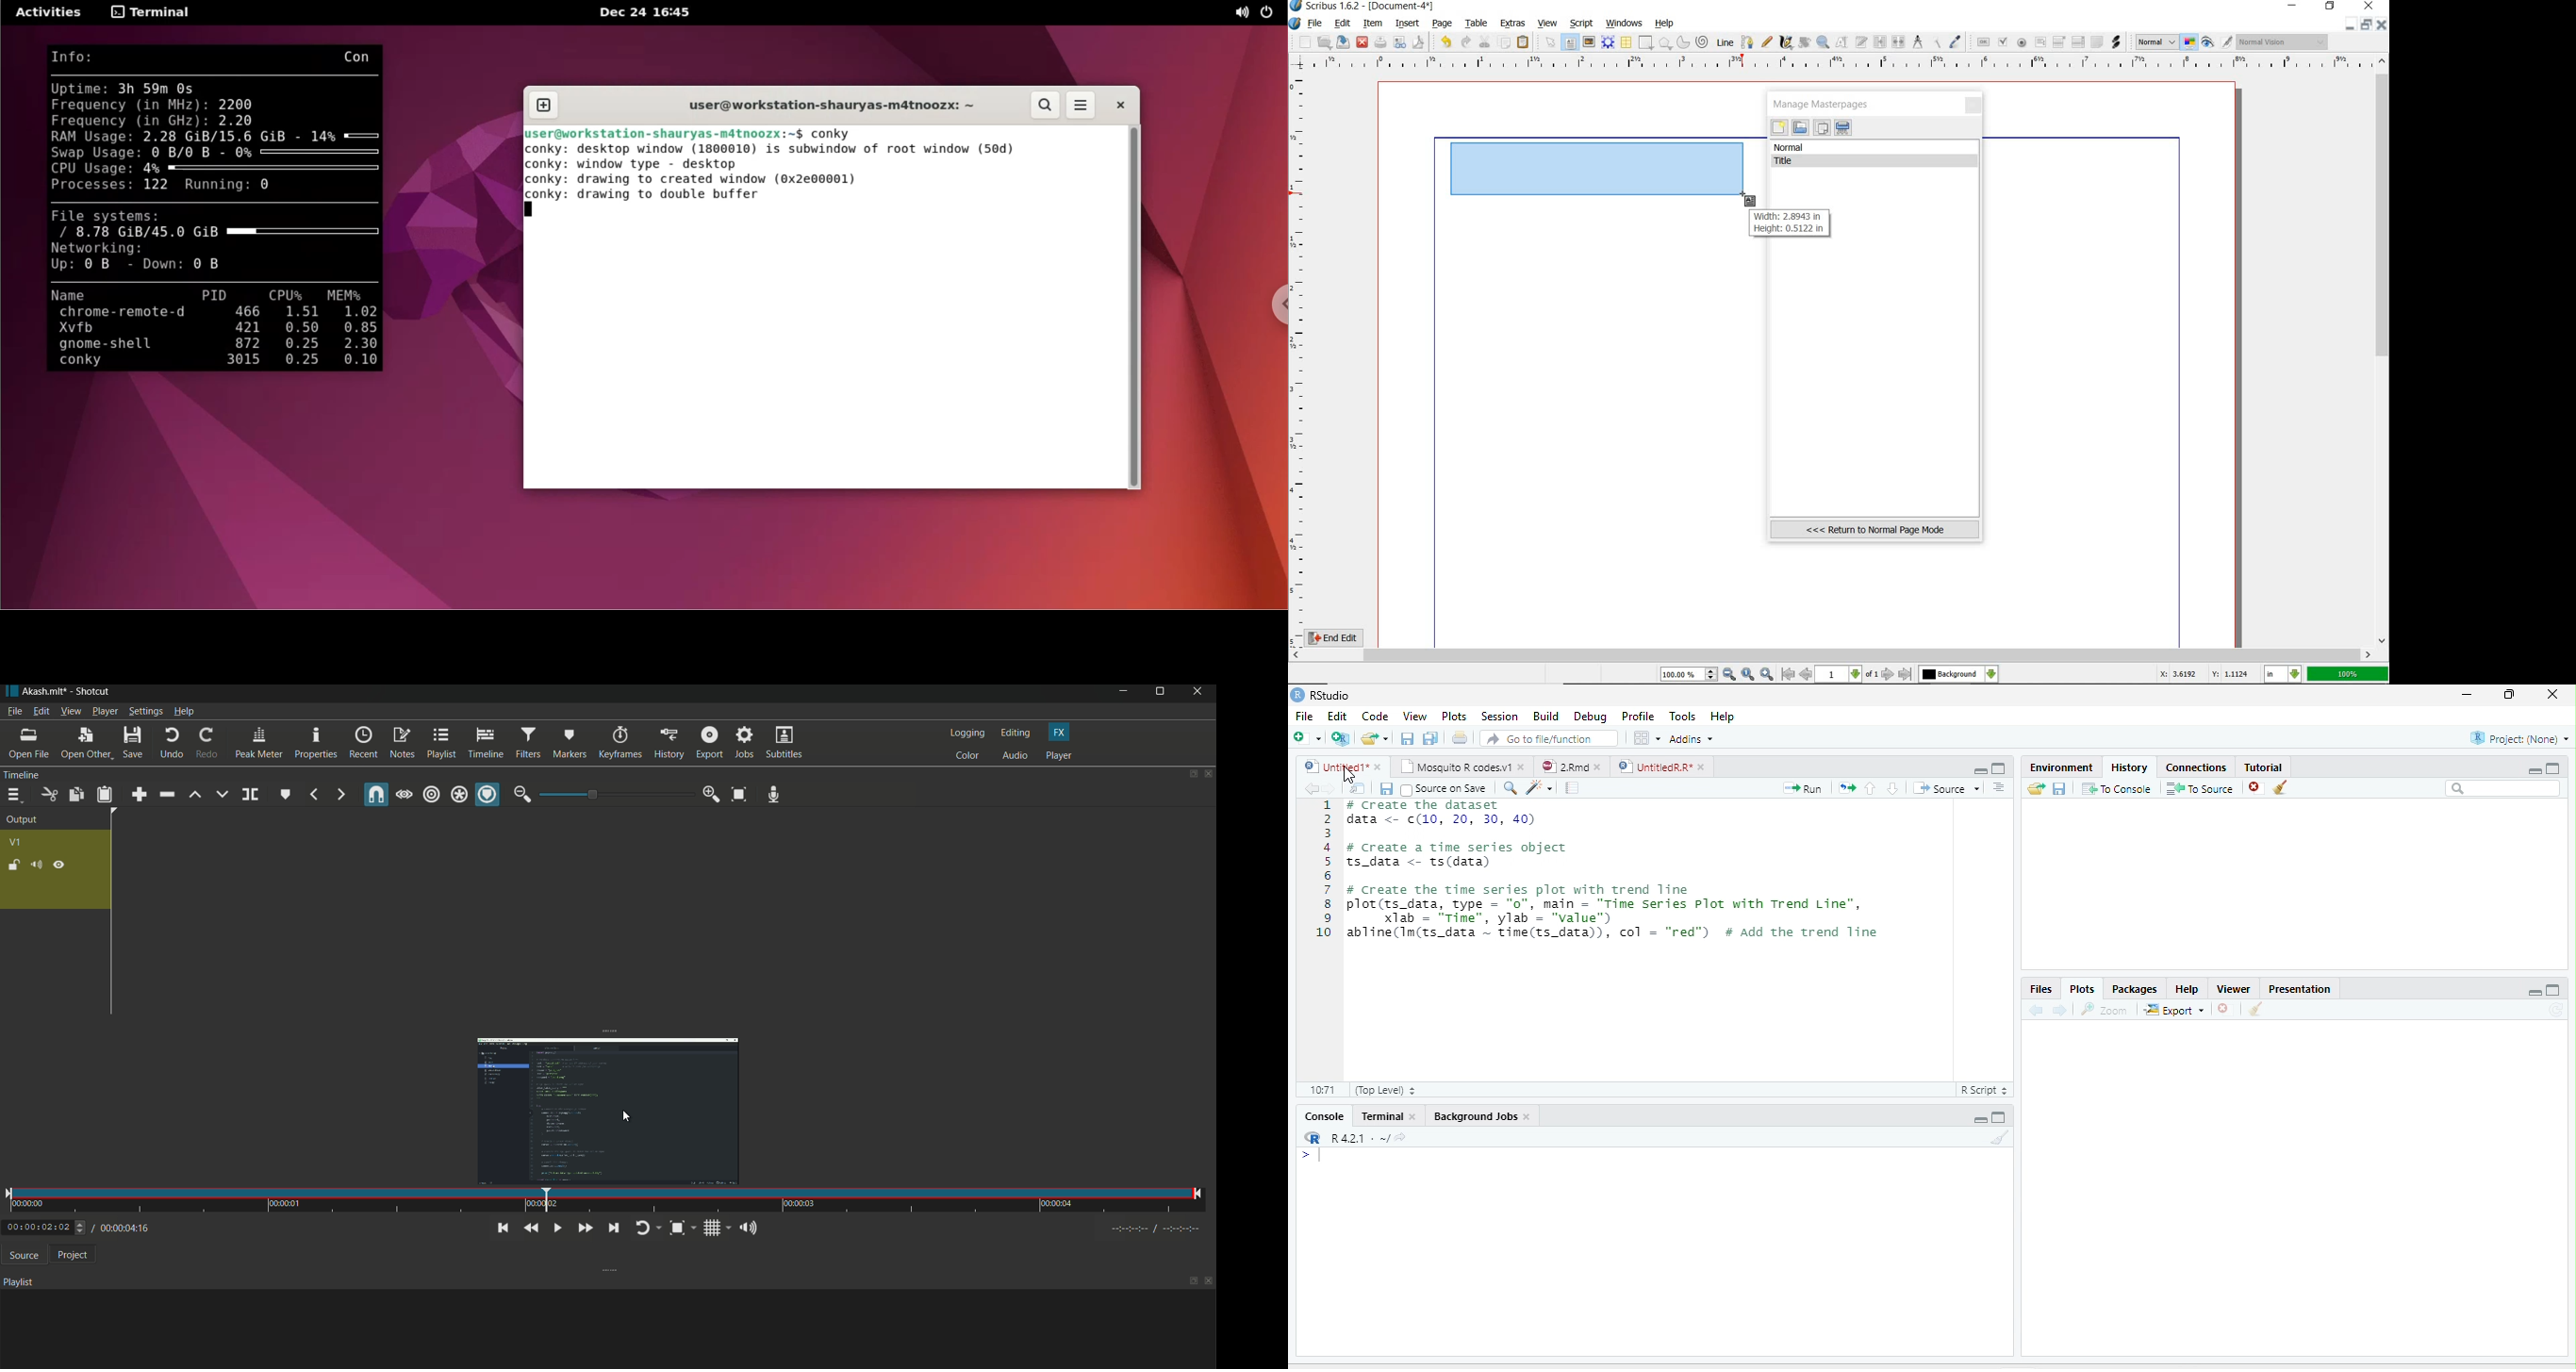  I want to click on Plots, so click(2081, 989).